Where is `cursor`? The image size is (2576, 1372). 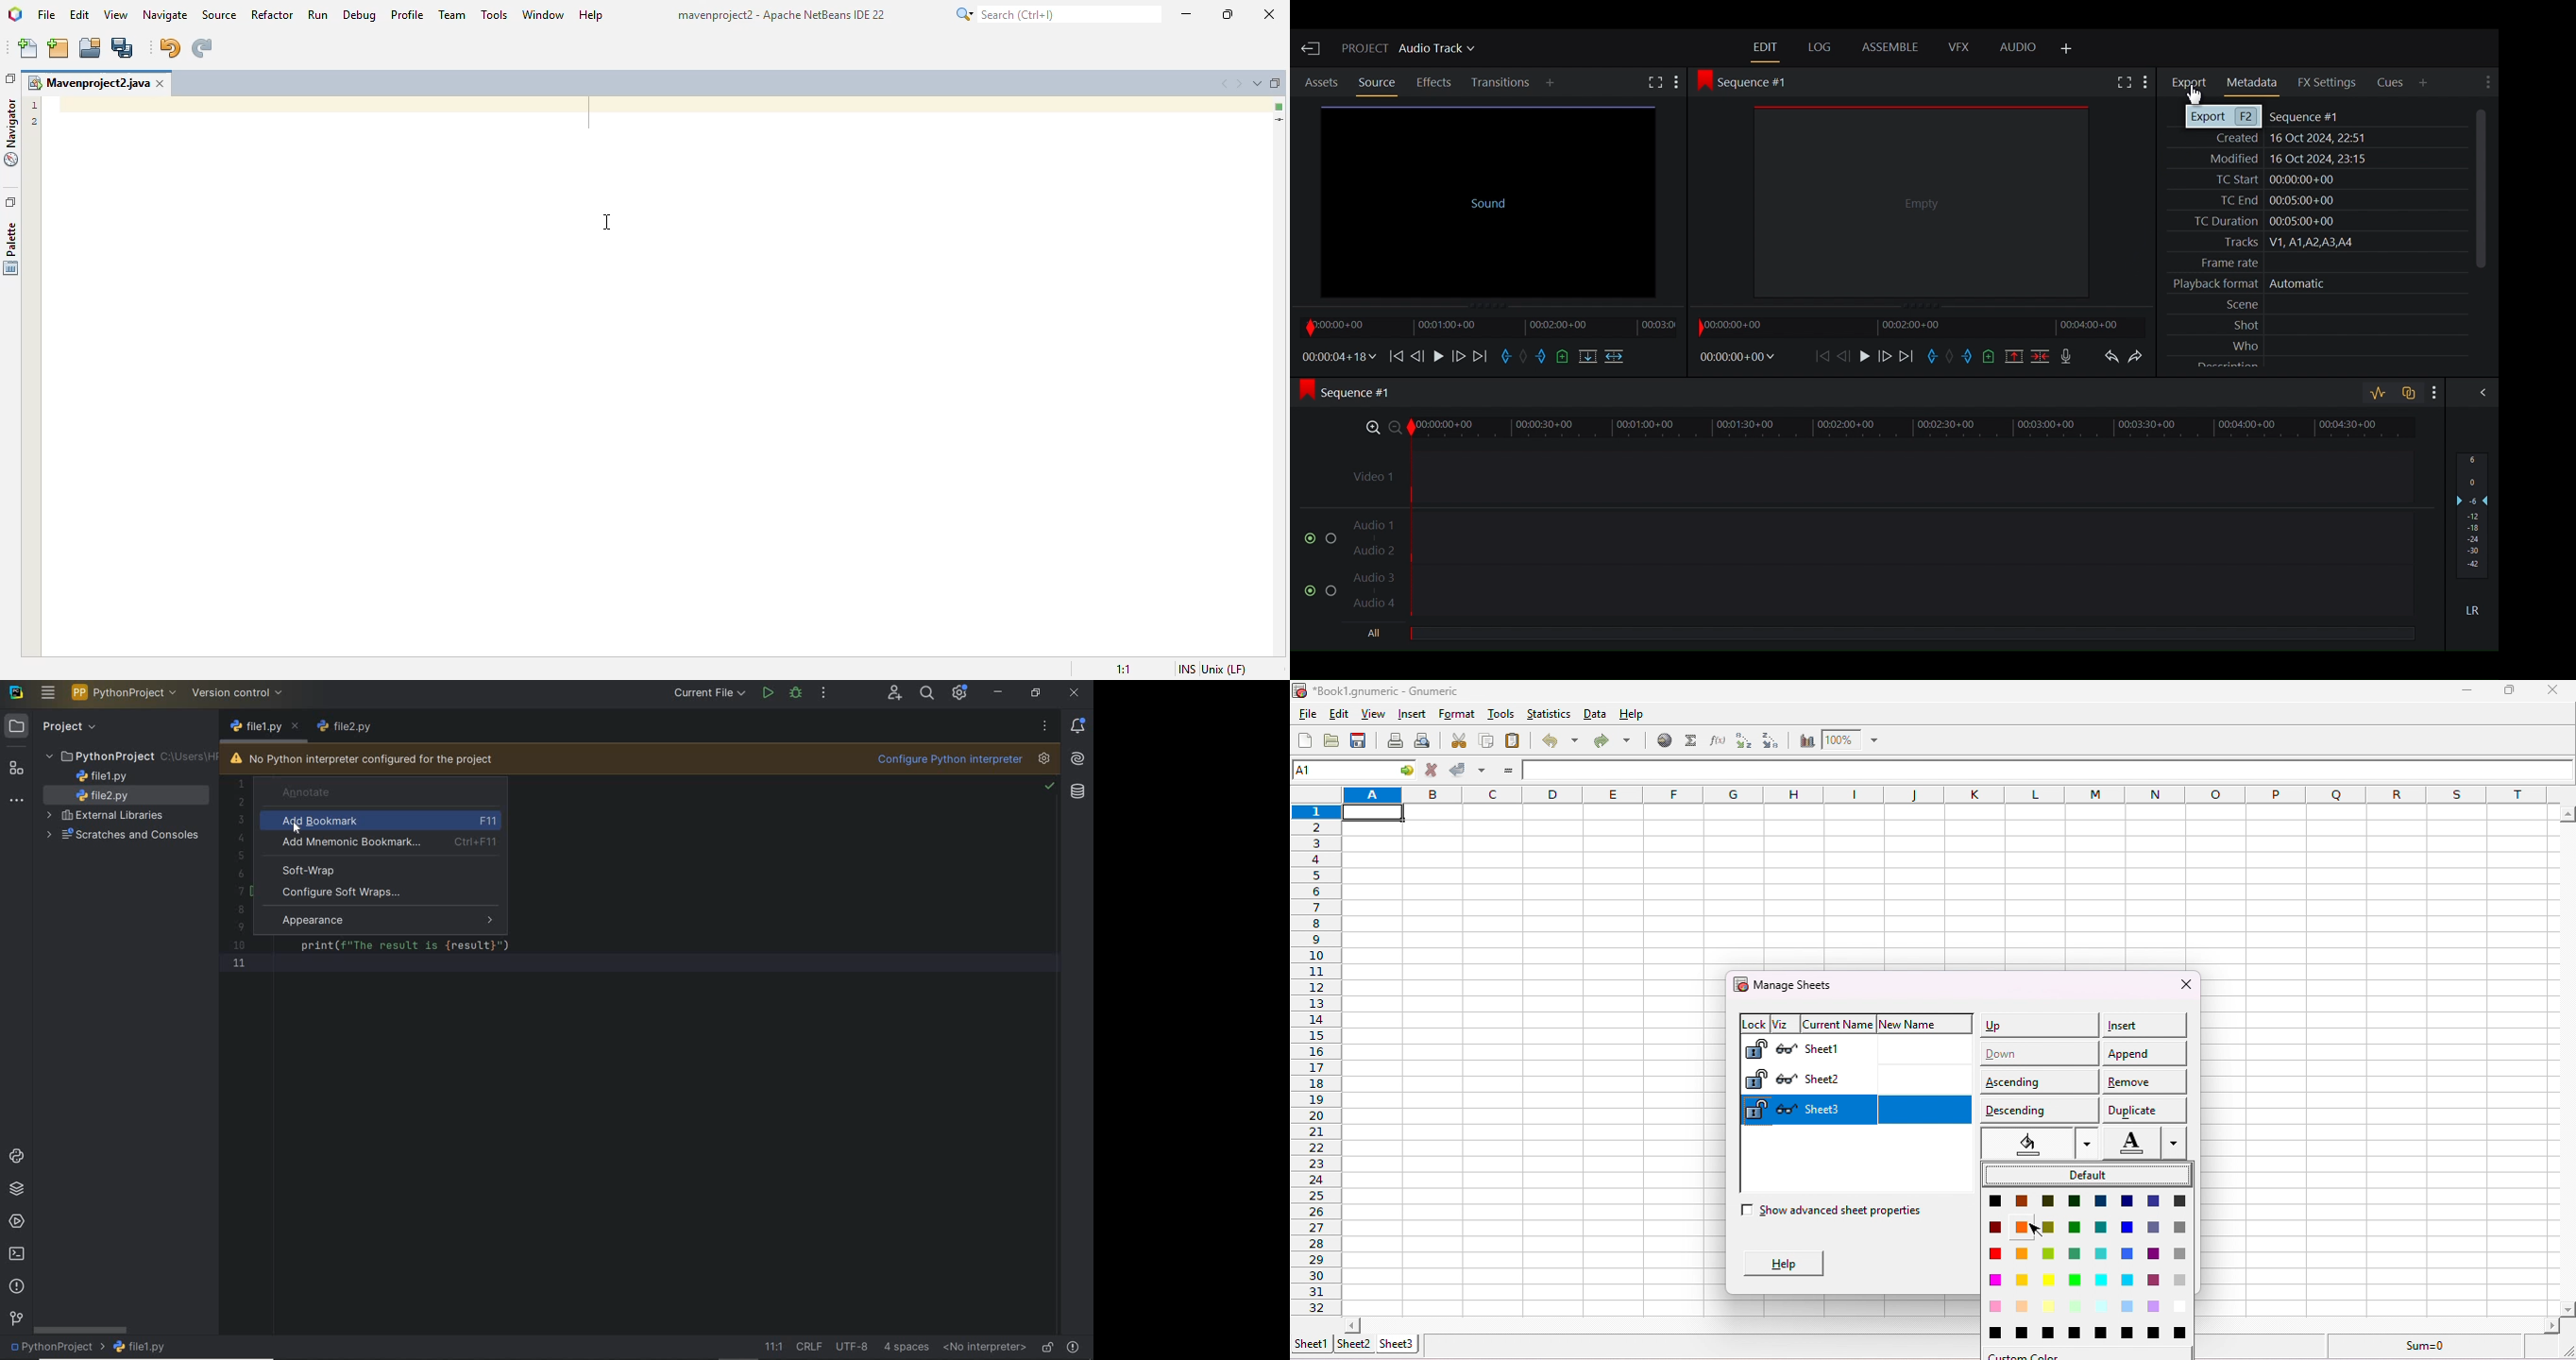 cursor is located at coordinates (606, 222).